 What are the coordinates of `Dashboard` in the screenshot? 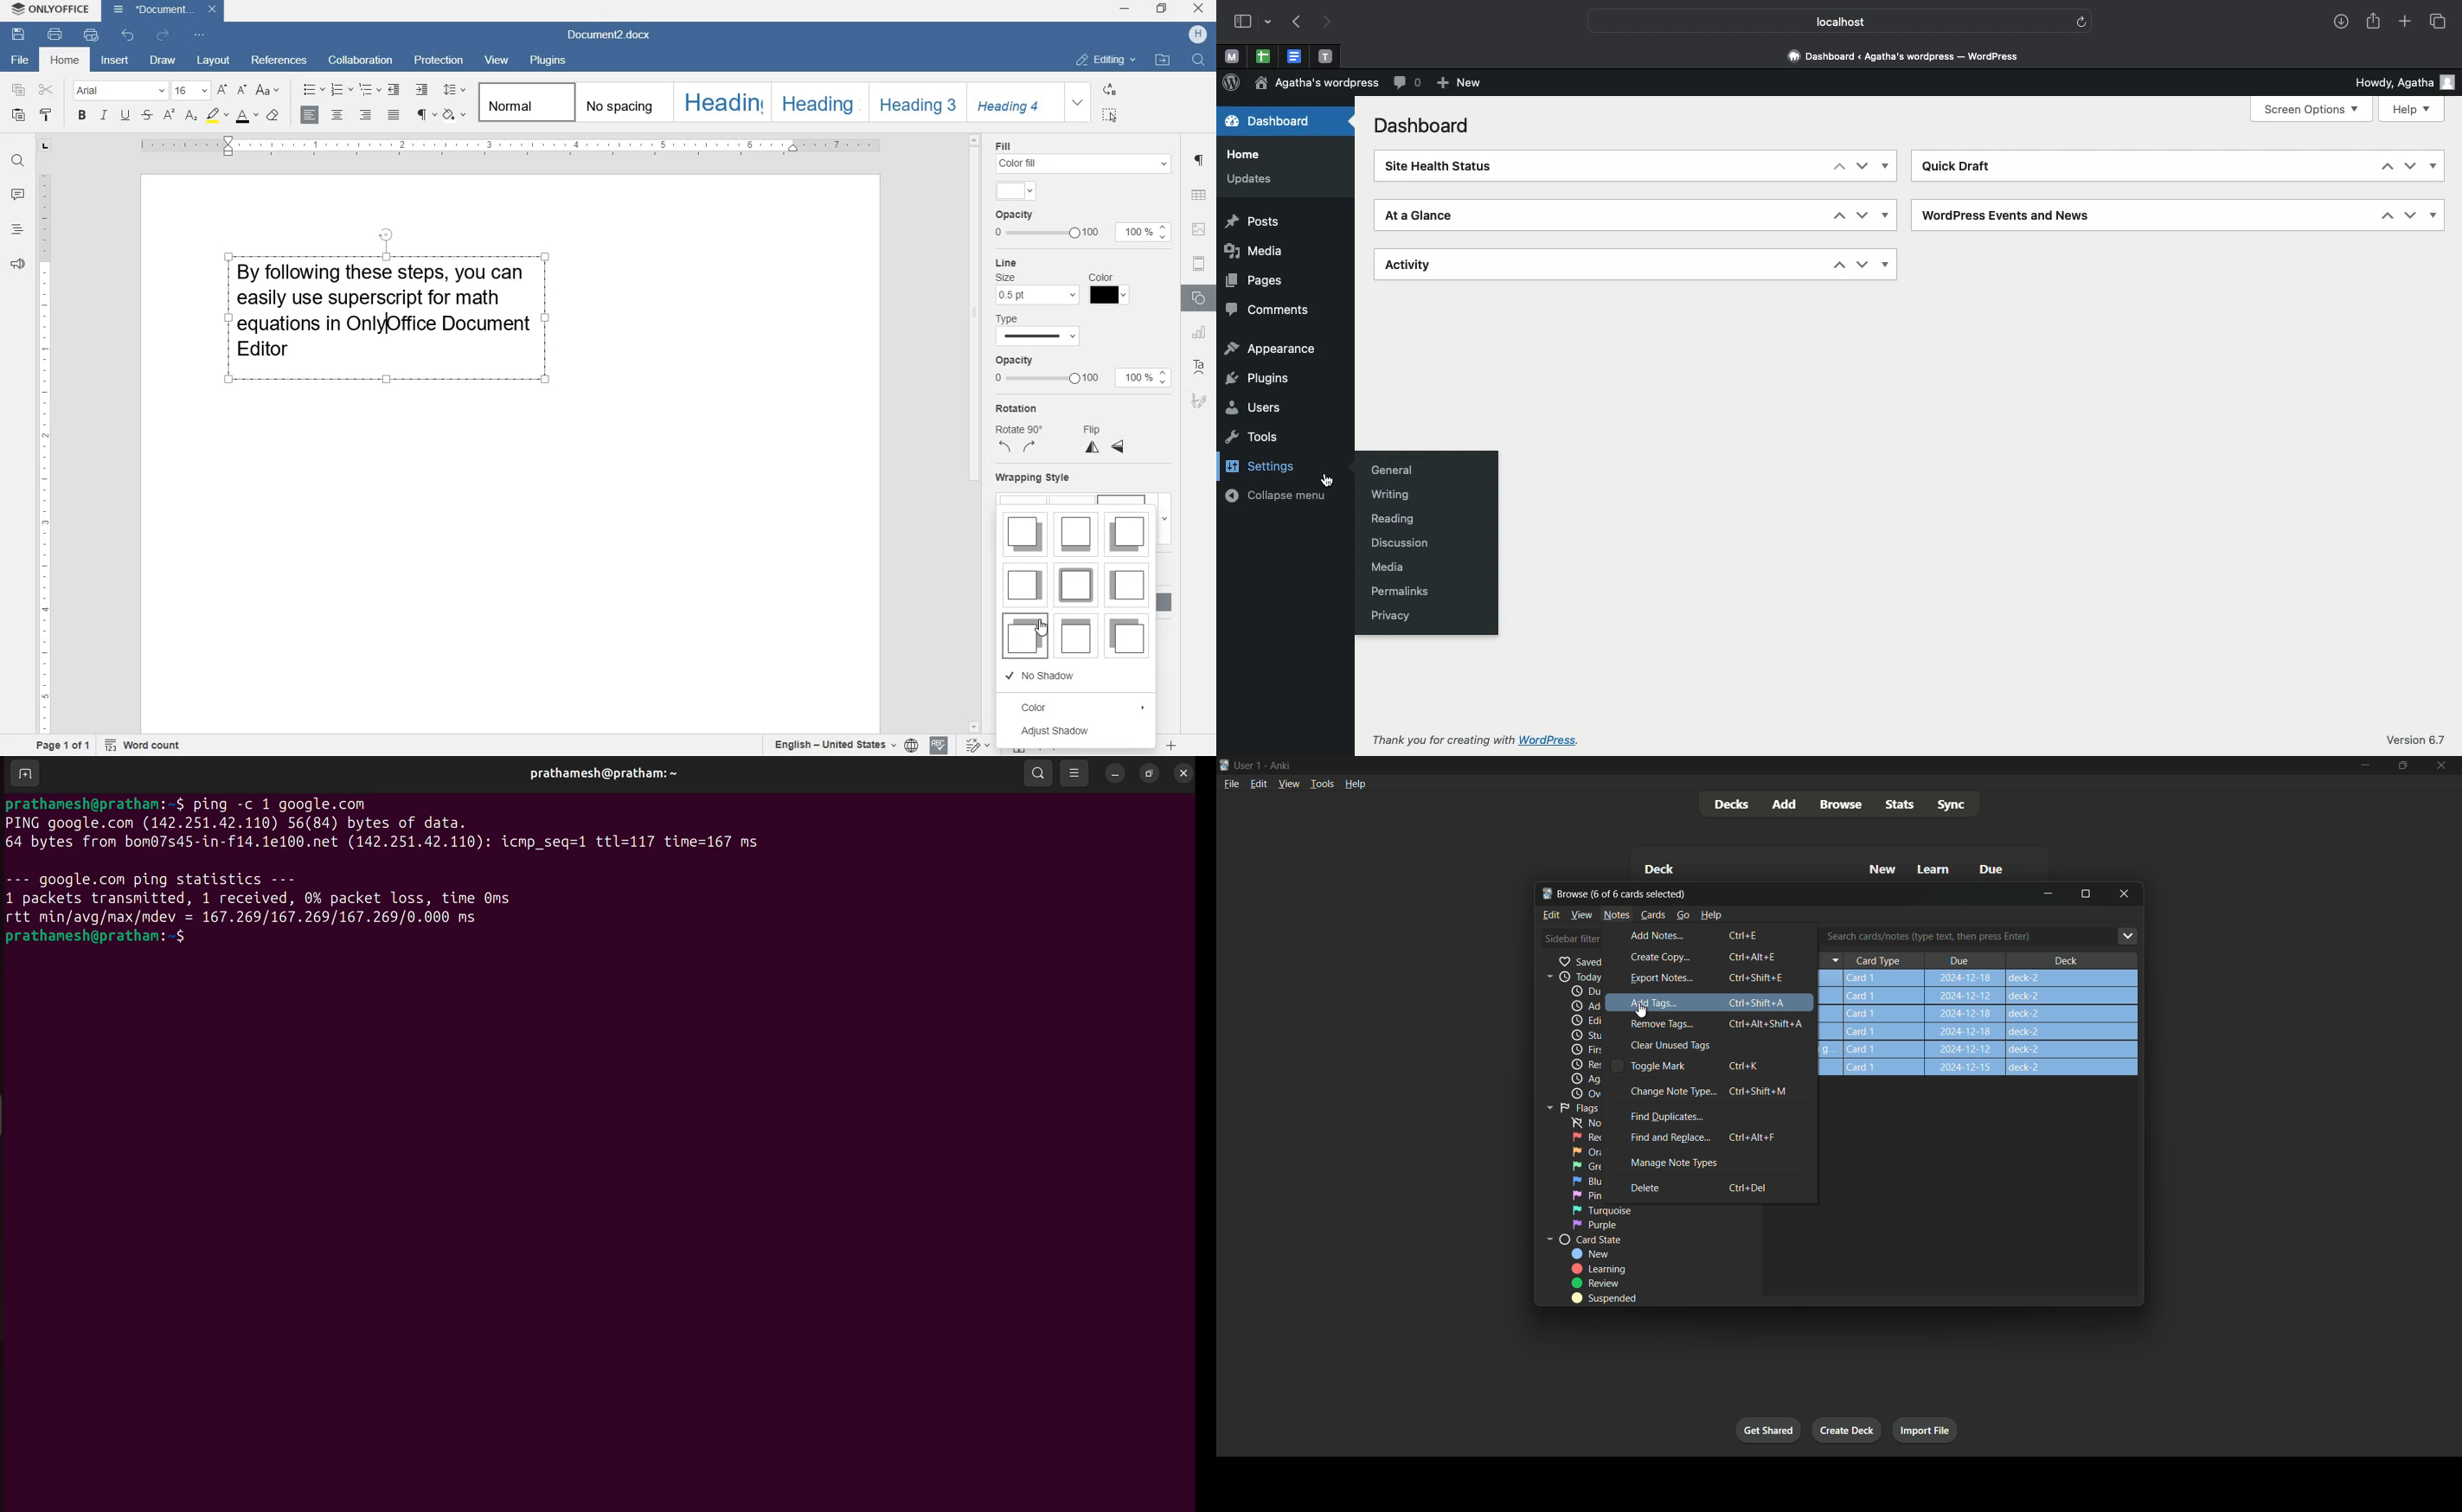 It's located at (1425, 125).